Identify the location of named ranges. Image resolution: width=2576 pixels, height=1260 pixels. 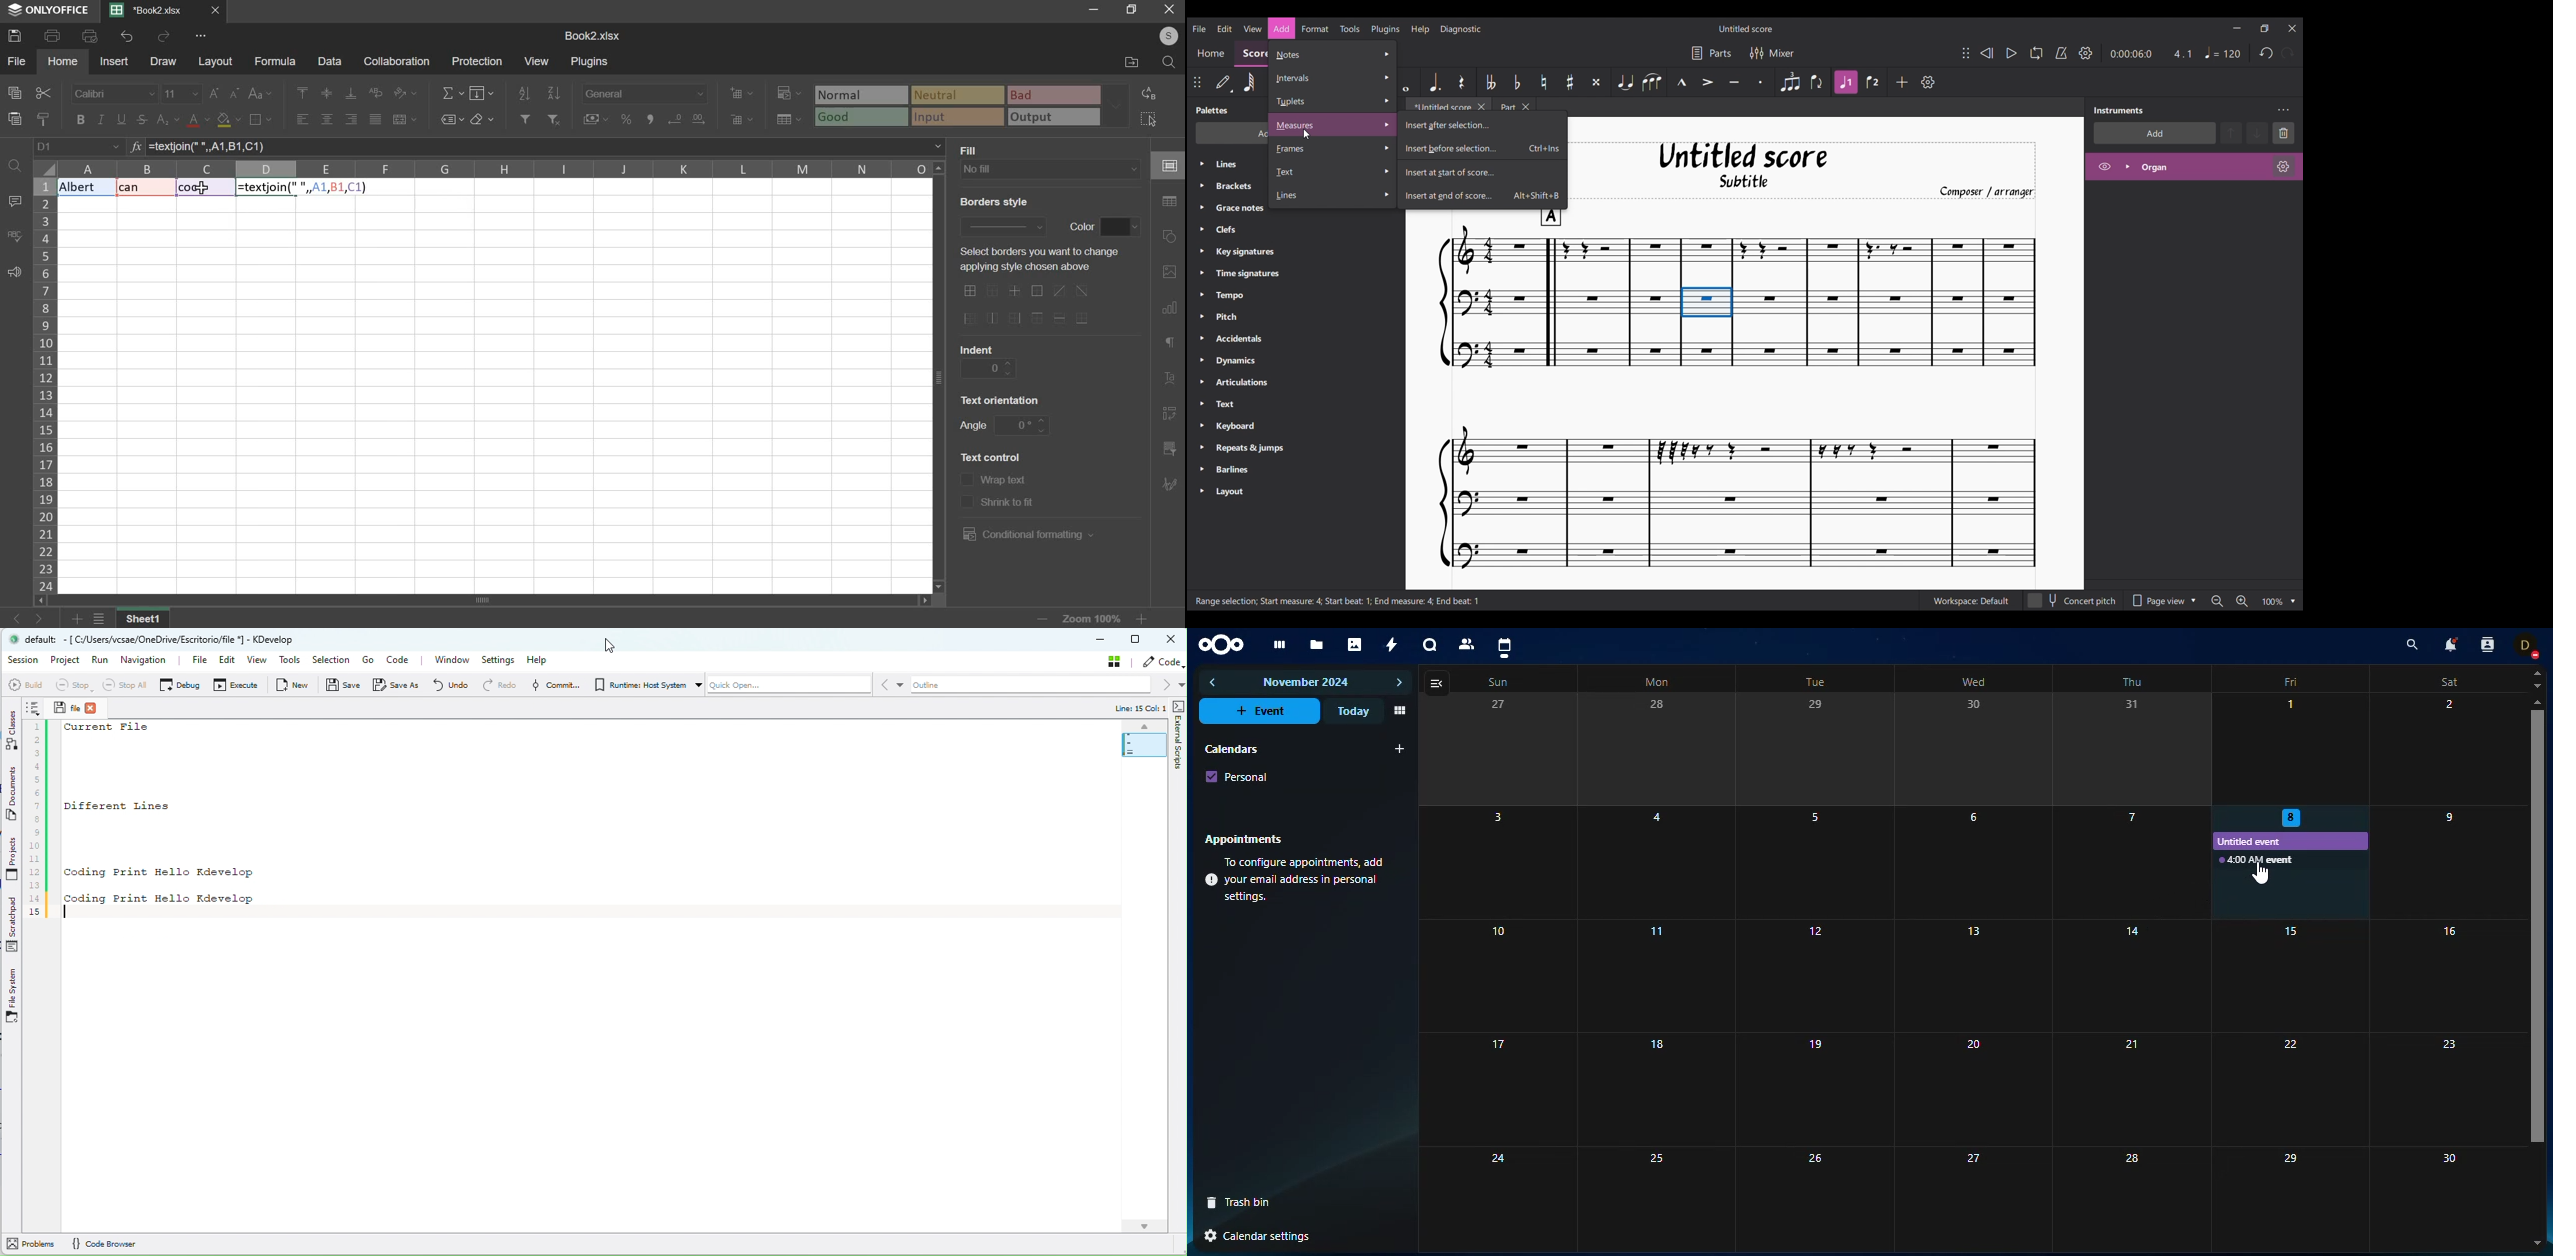
(451, 119).